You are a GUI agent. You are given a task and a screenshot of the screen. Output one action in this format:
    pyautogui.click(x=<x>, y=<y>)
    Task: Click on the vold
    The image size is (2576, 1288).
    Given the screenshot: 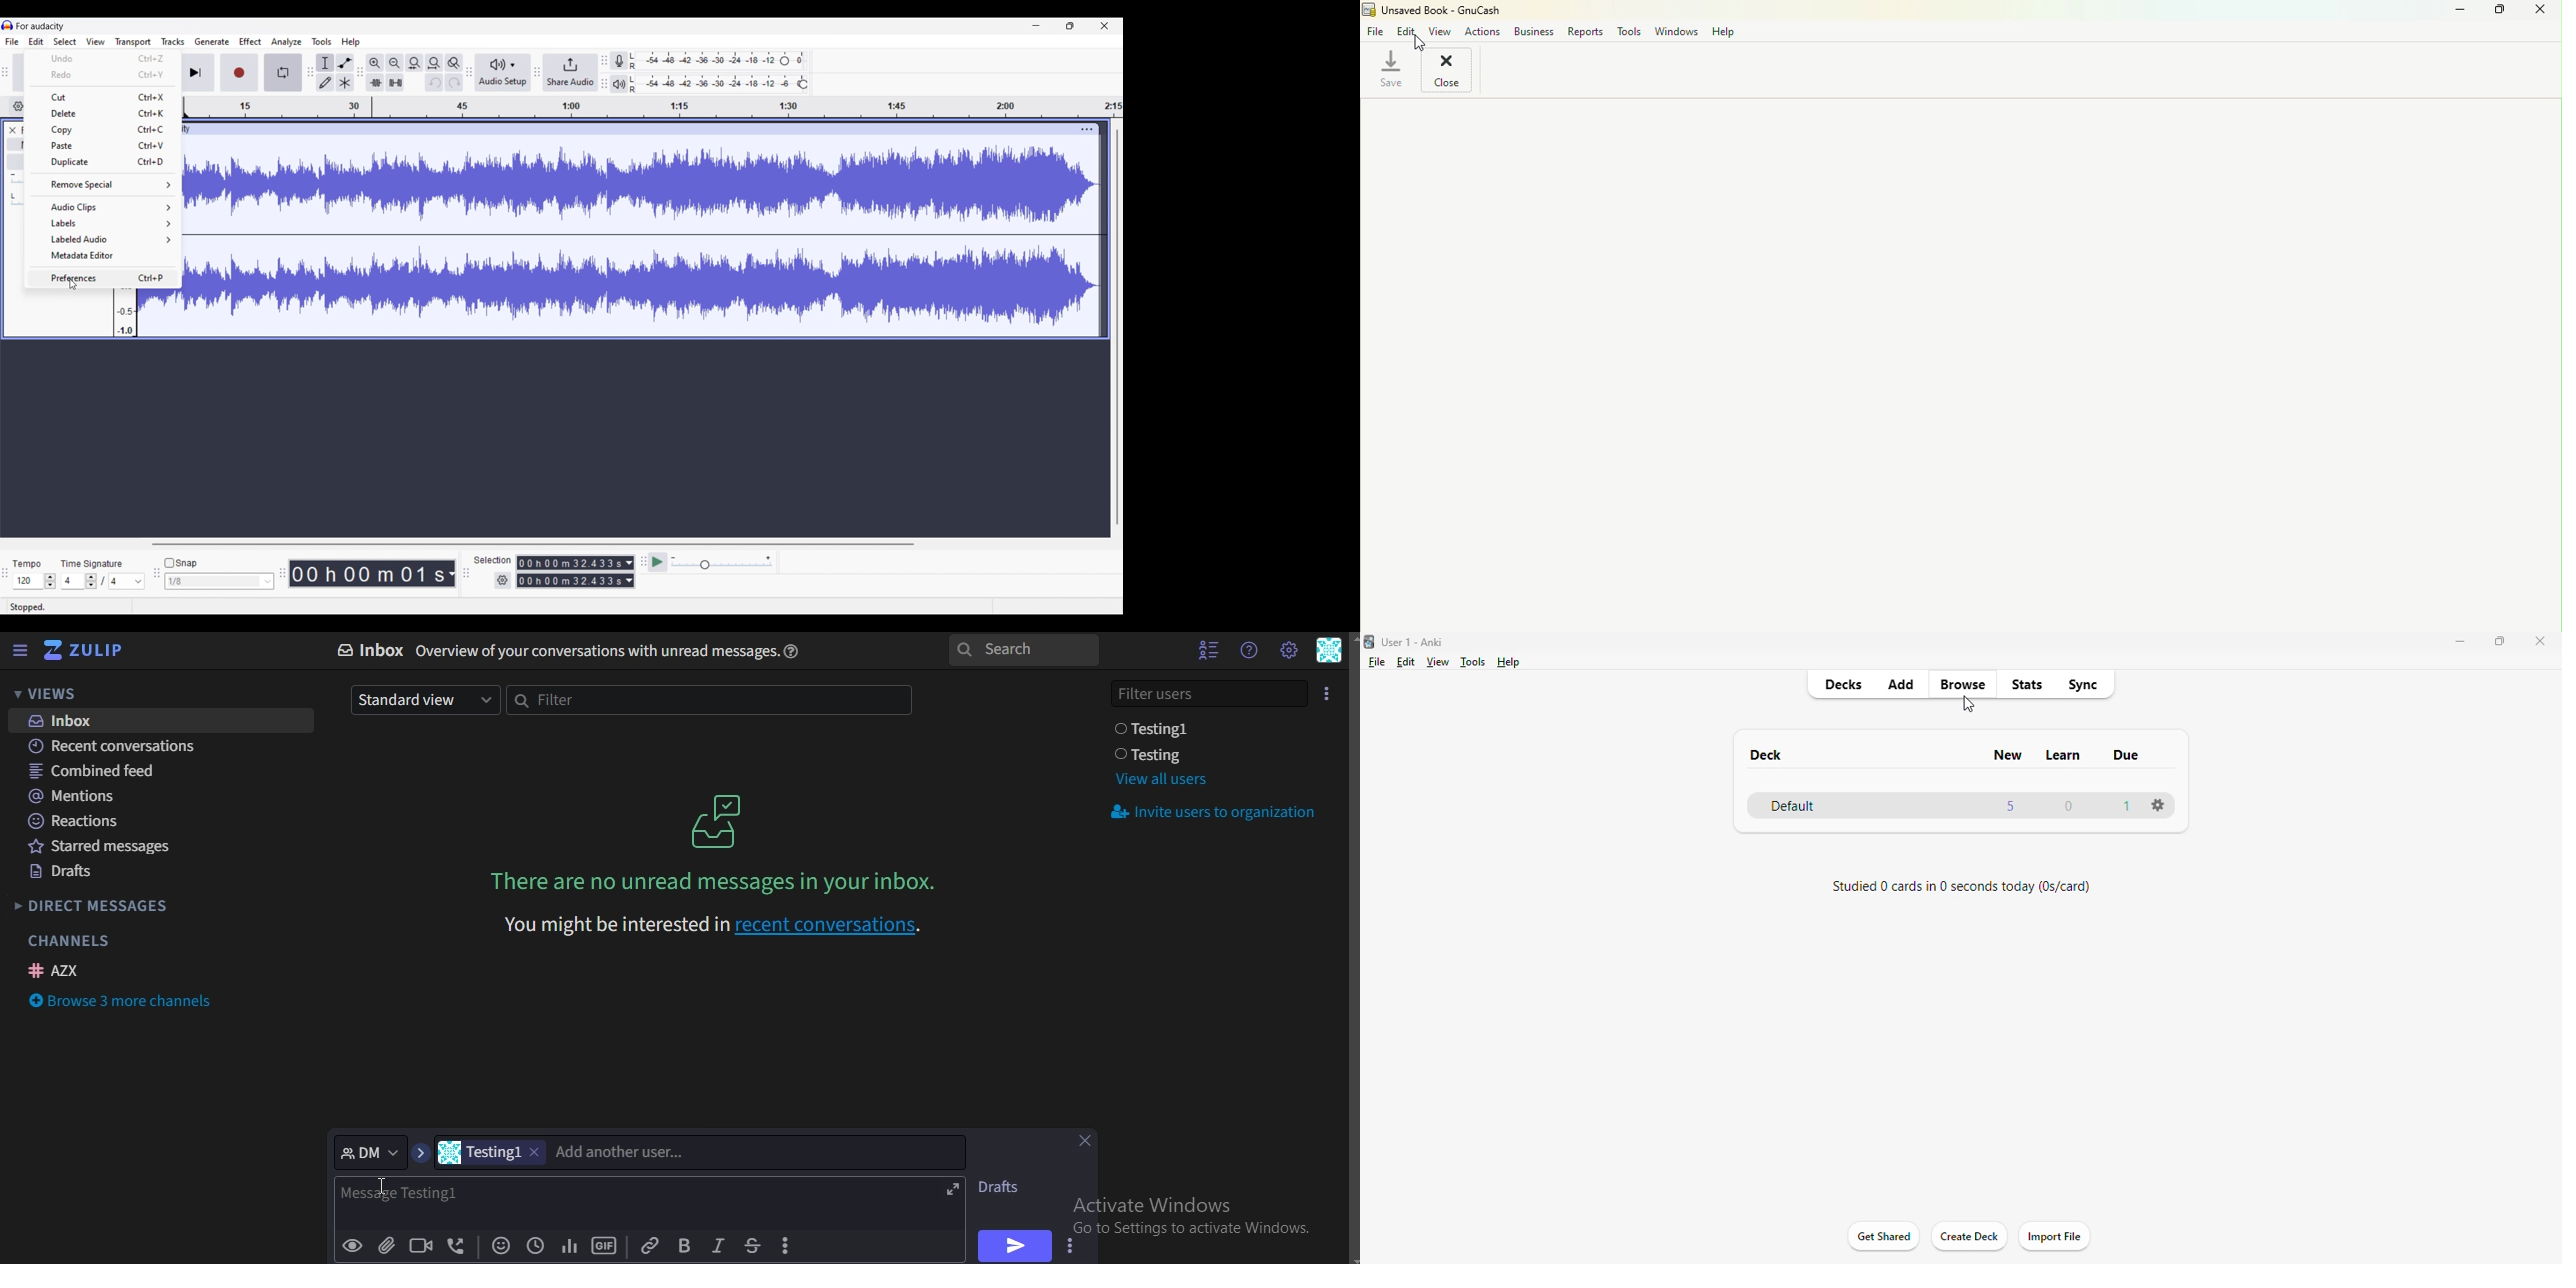 What is the action you would take?
    pyautogui.click(x=684, y=1245)
    